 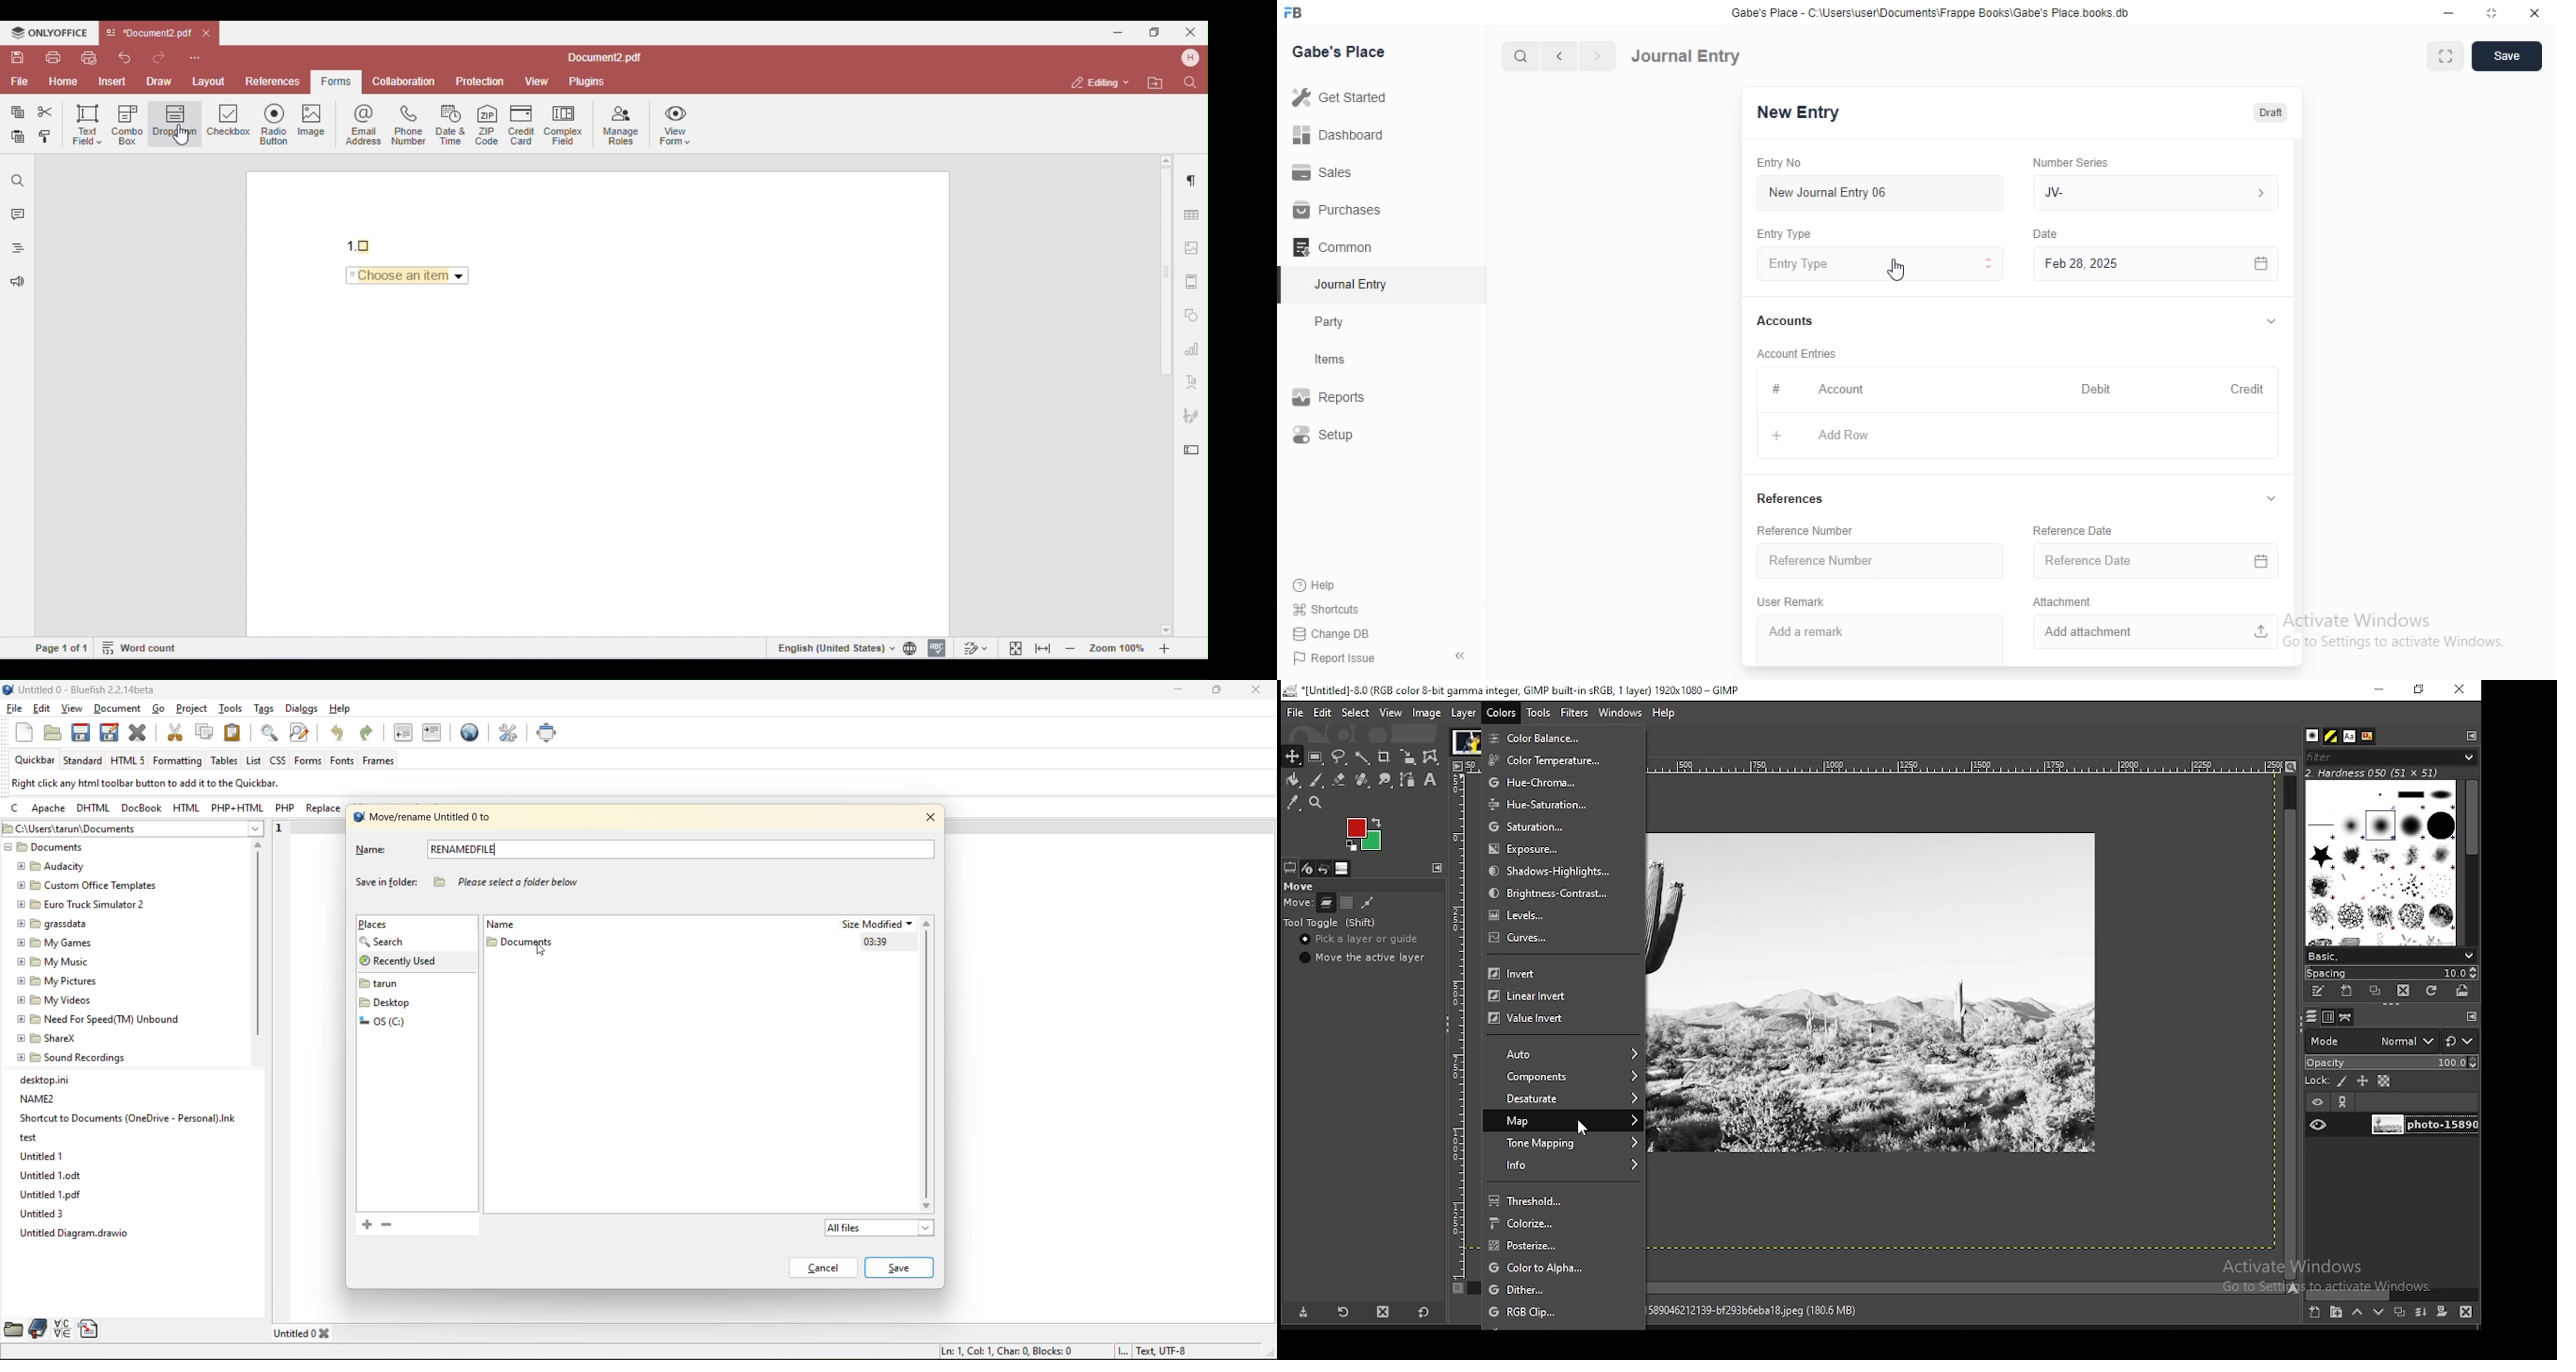 I want to click on restore down, so click(x=2493, y=15).